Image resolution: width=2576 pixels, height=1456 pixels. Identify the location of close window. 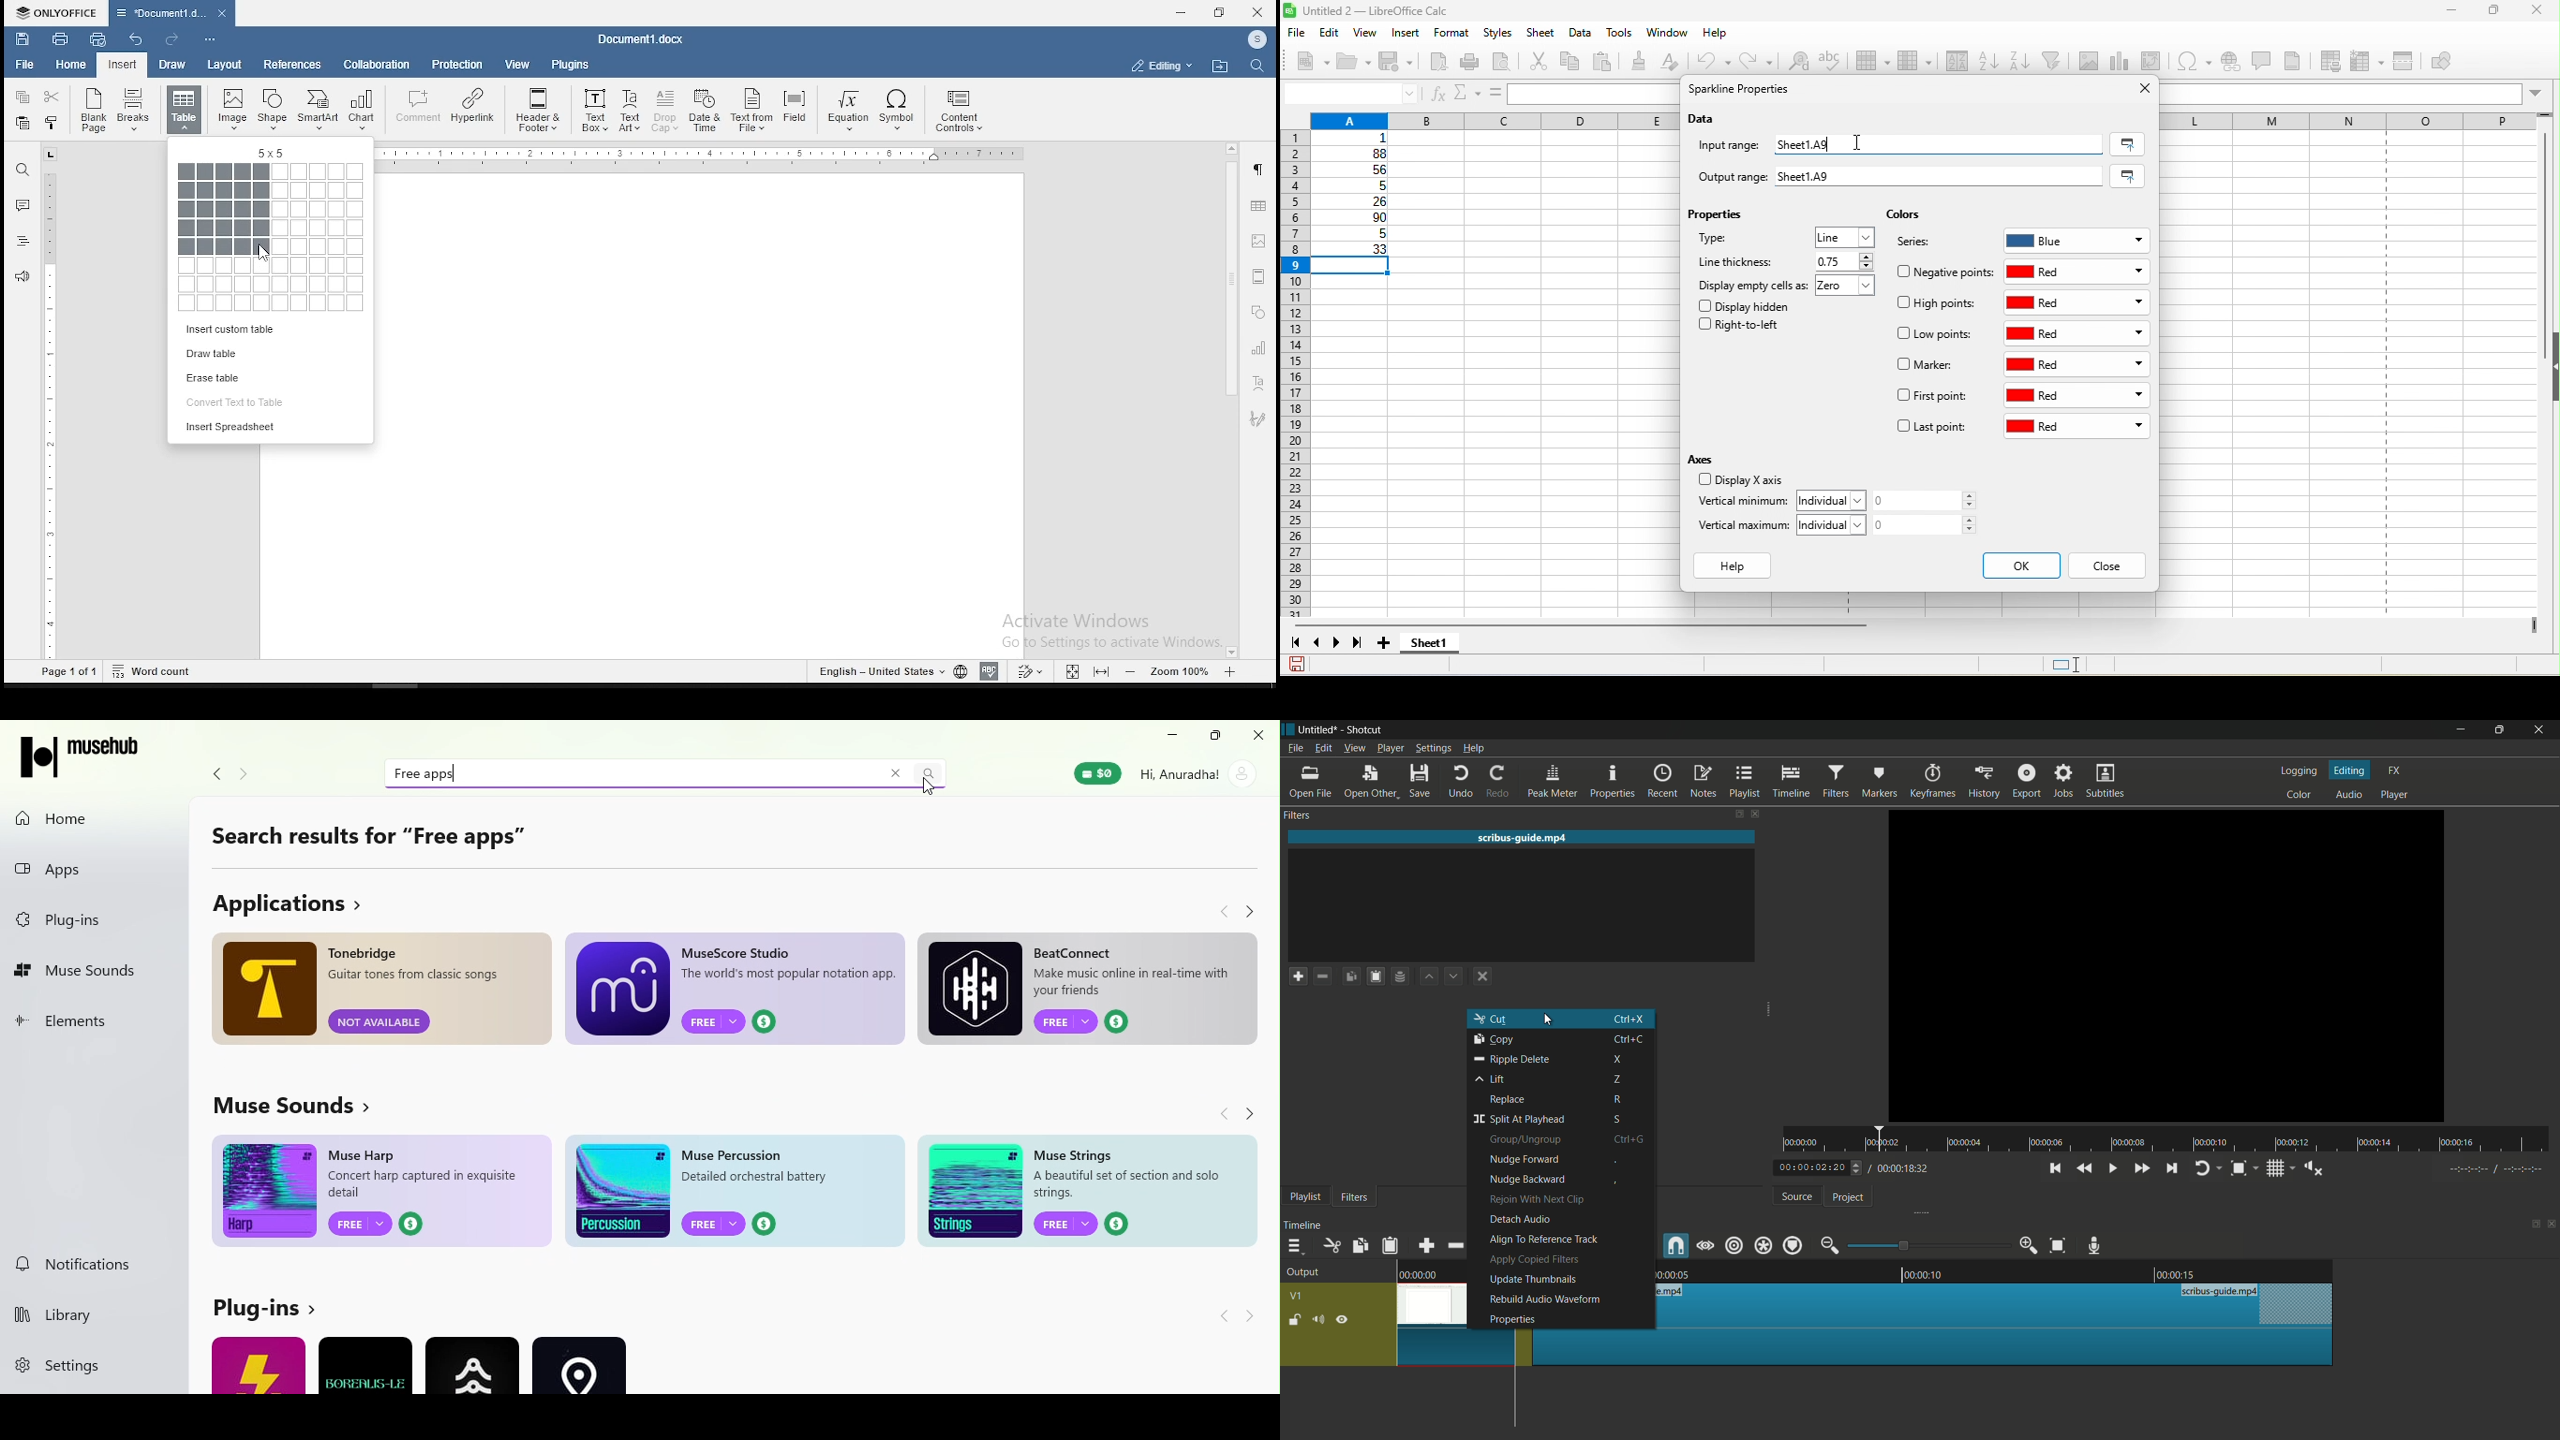
(1257, 13).